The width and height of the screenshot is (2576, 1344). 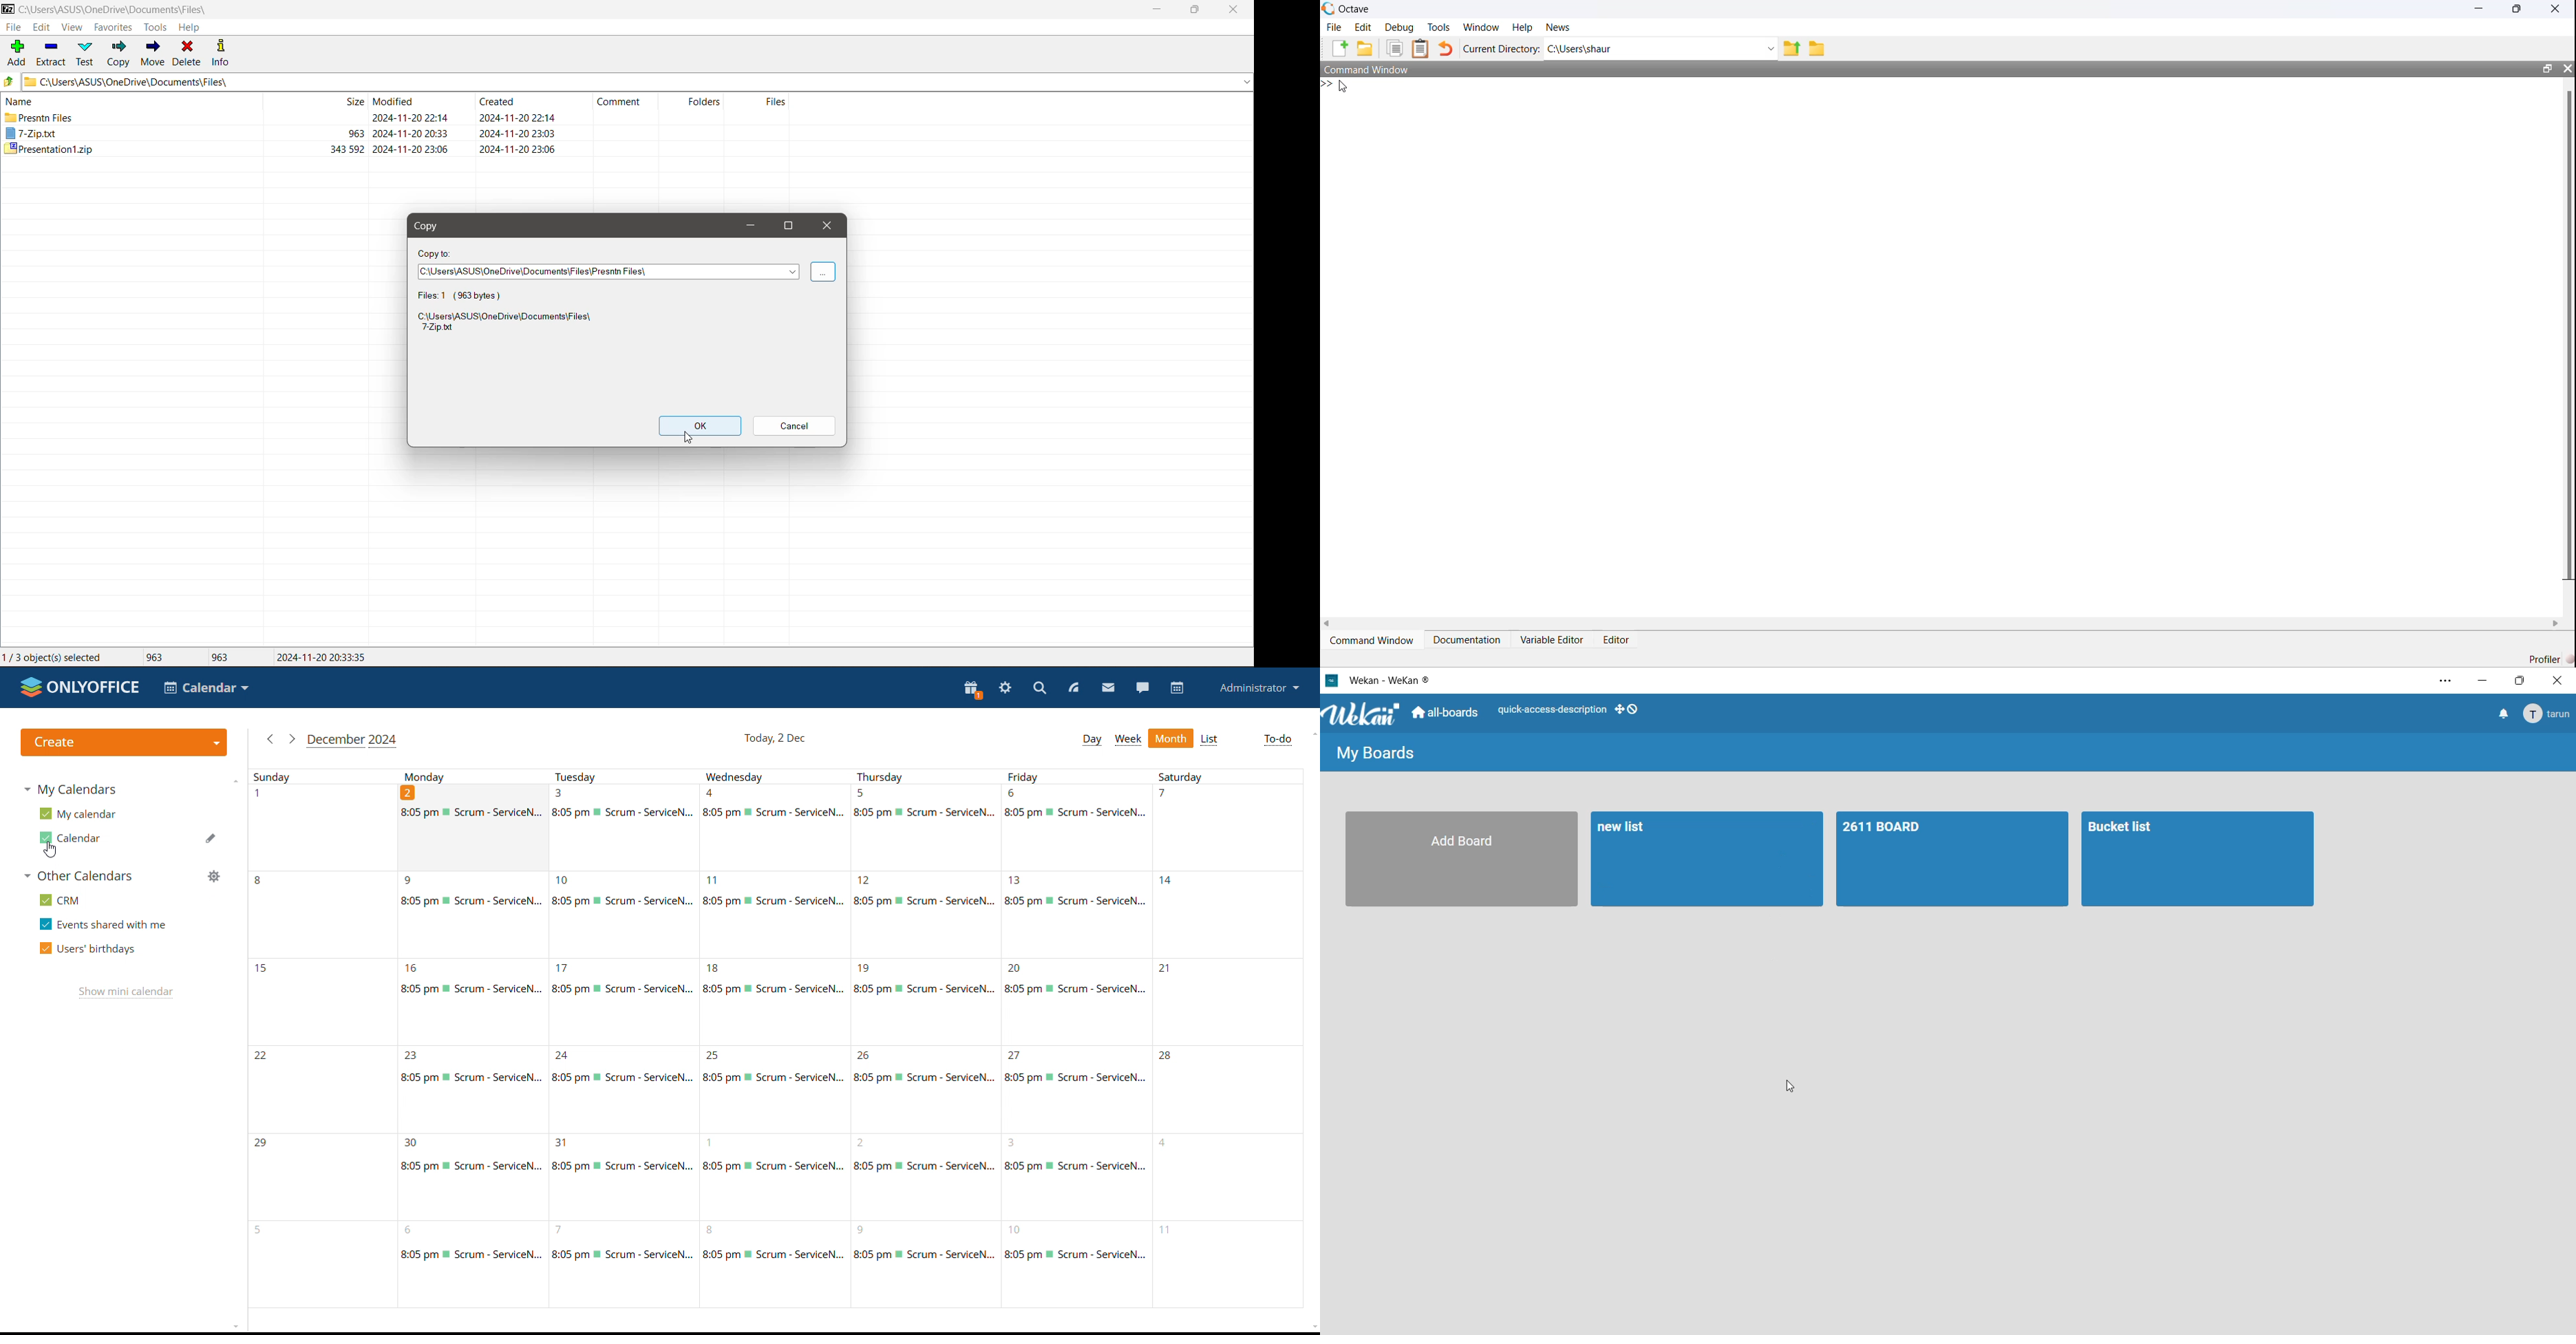 I want to click on 4, so click(x=777, y=828).